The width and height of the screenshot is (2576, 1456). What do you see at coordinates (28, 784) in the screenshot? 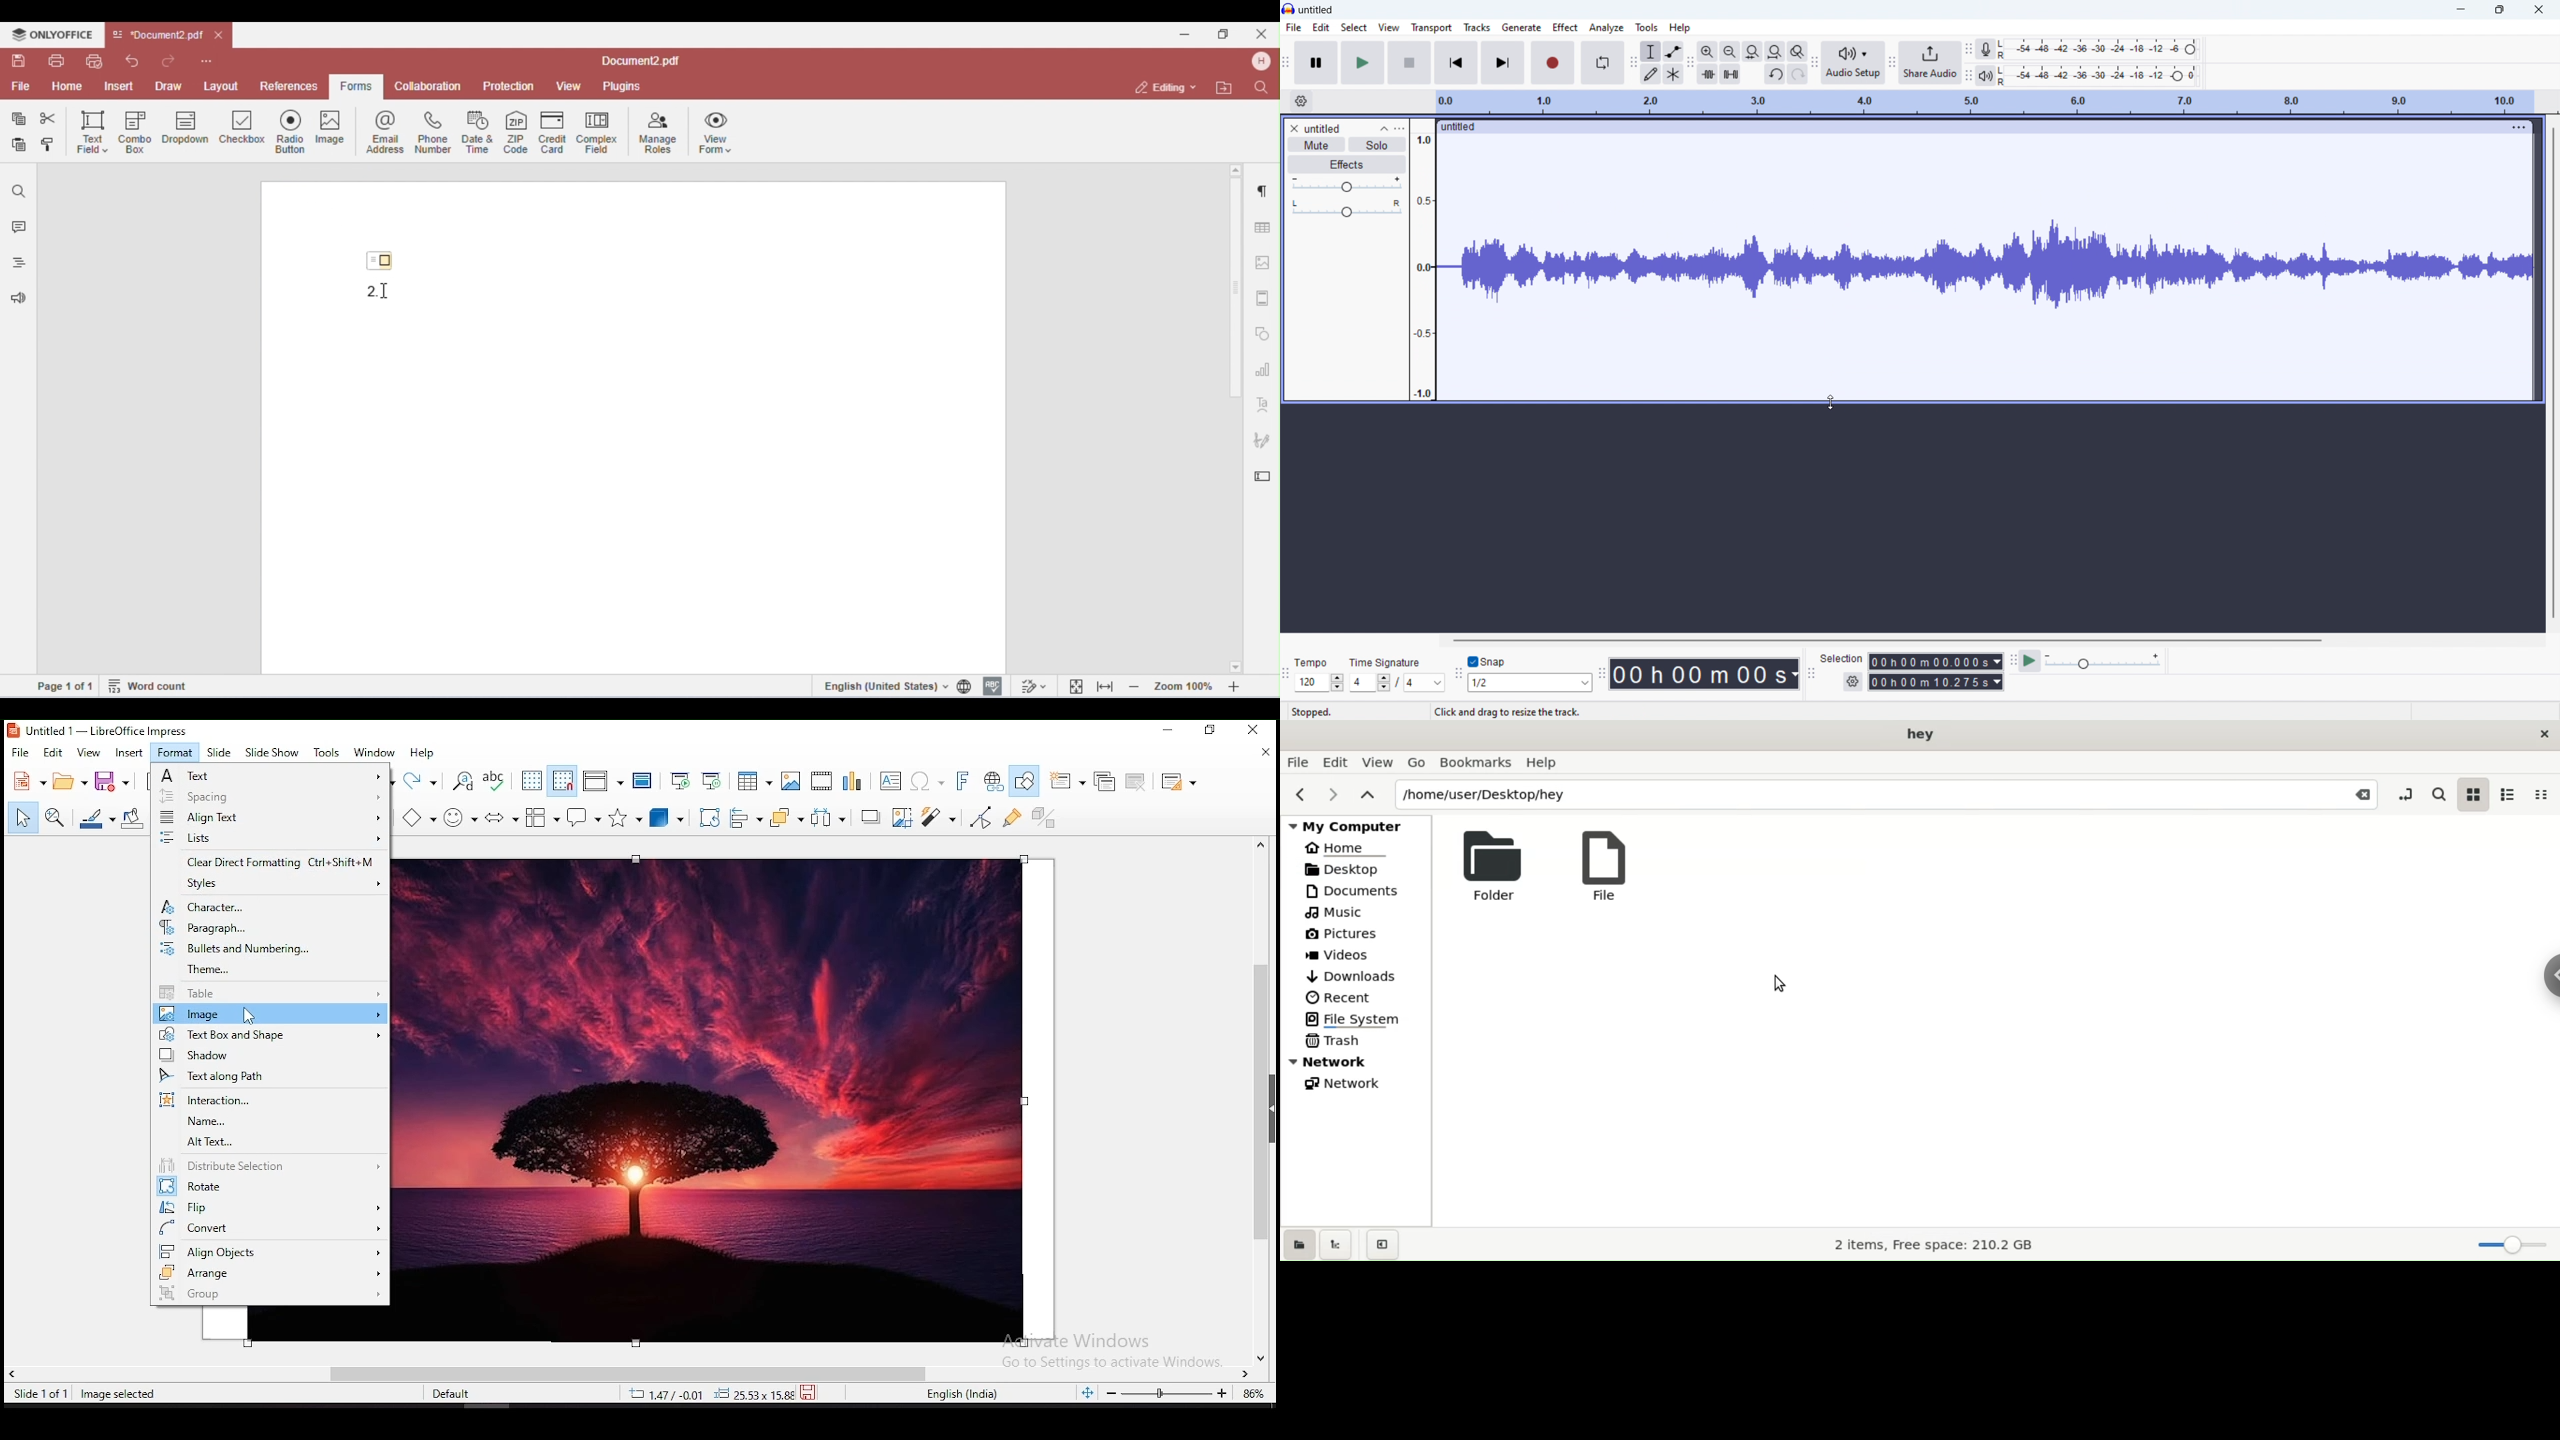
I see `new tool` at bounding box center [28, 784].